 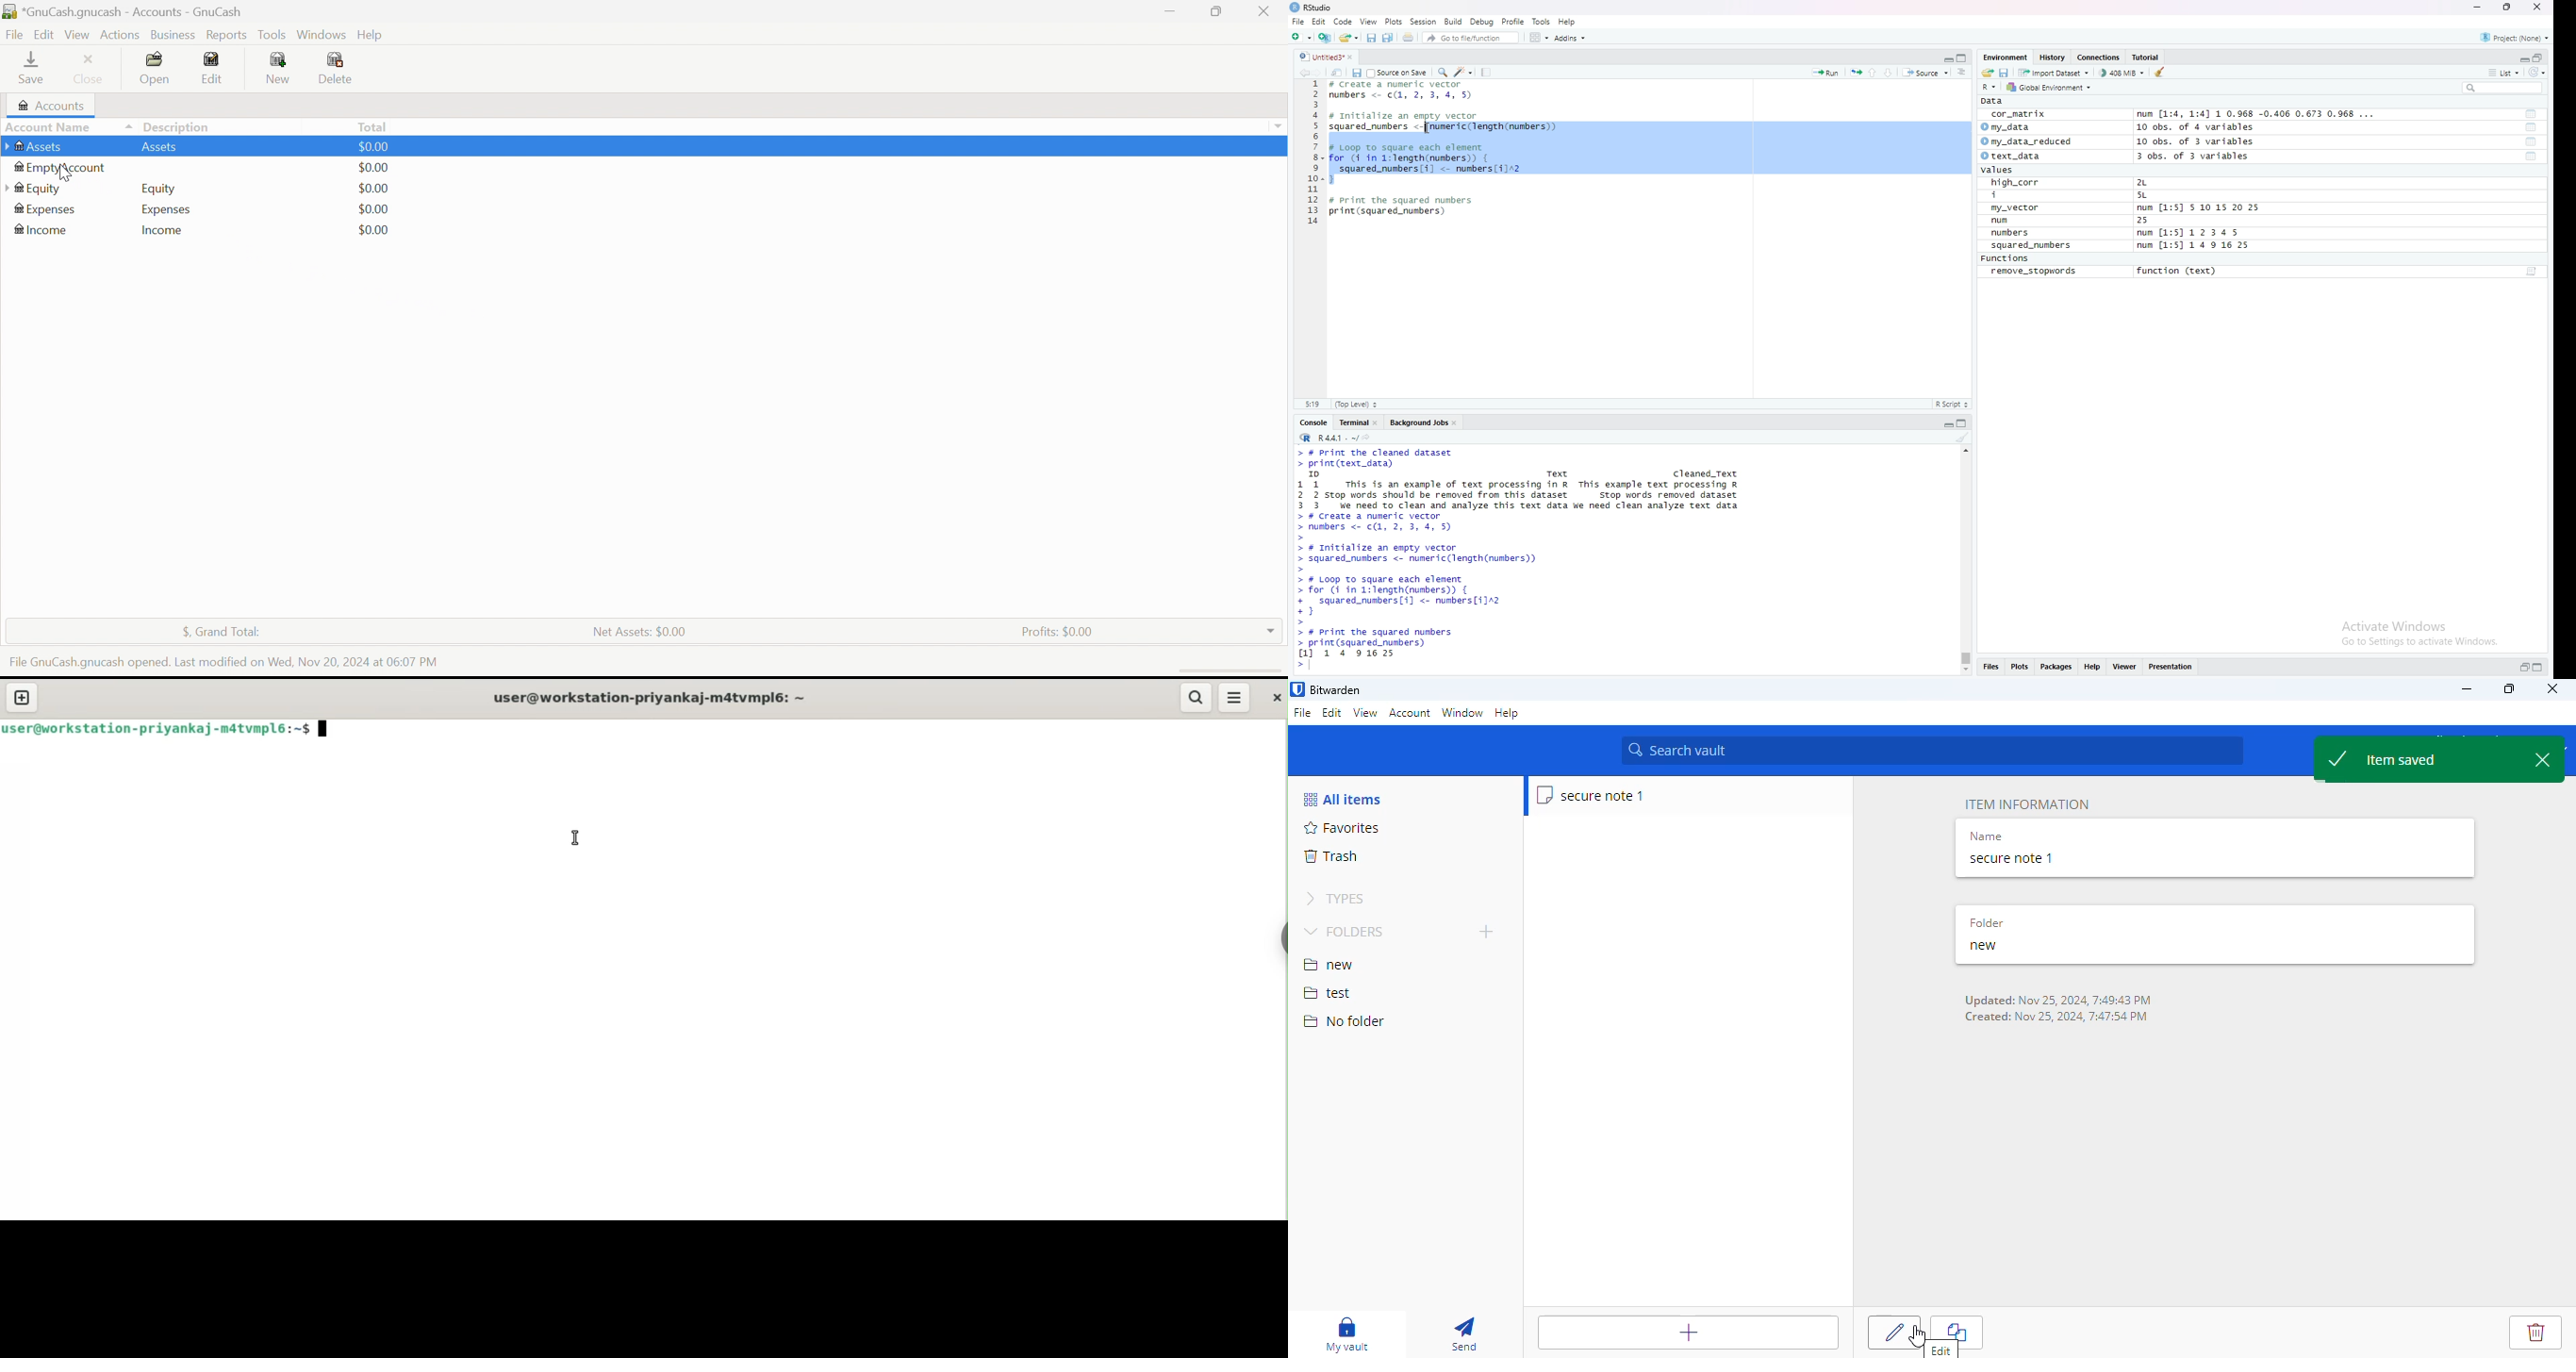 I want to click on account, so click(x=1410, y=713).